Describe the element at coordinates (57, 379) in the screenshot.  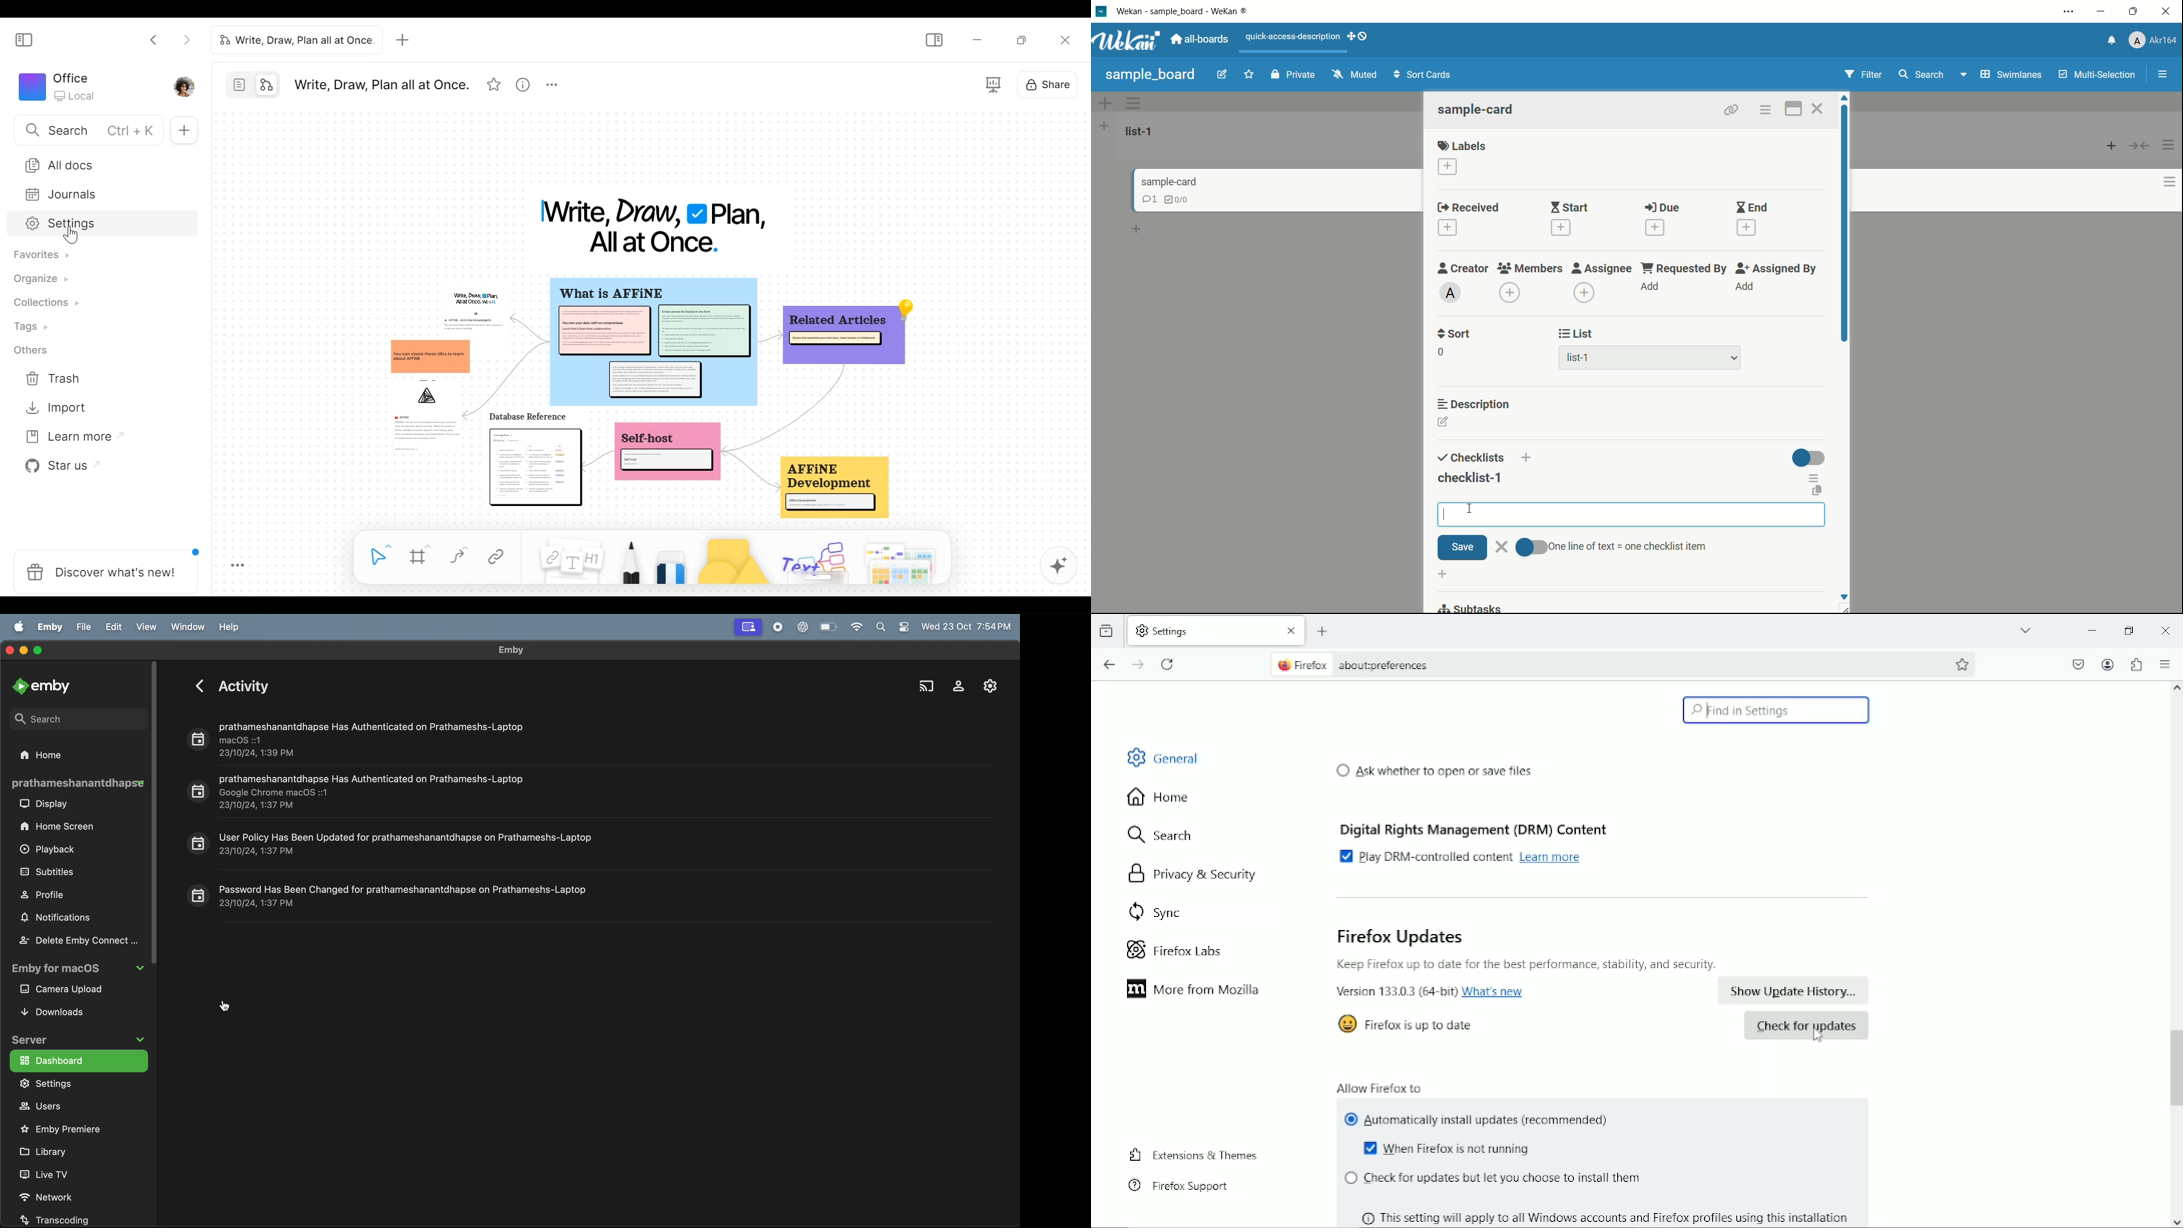
I see `Trash` at that location.